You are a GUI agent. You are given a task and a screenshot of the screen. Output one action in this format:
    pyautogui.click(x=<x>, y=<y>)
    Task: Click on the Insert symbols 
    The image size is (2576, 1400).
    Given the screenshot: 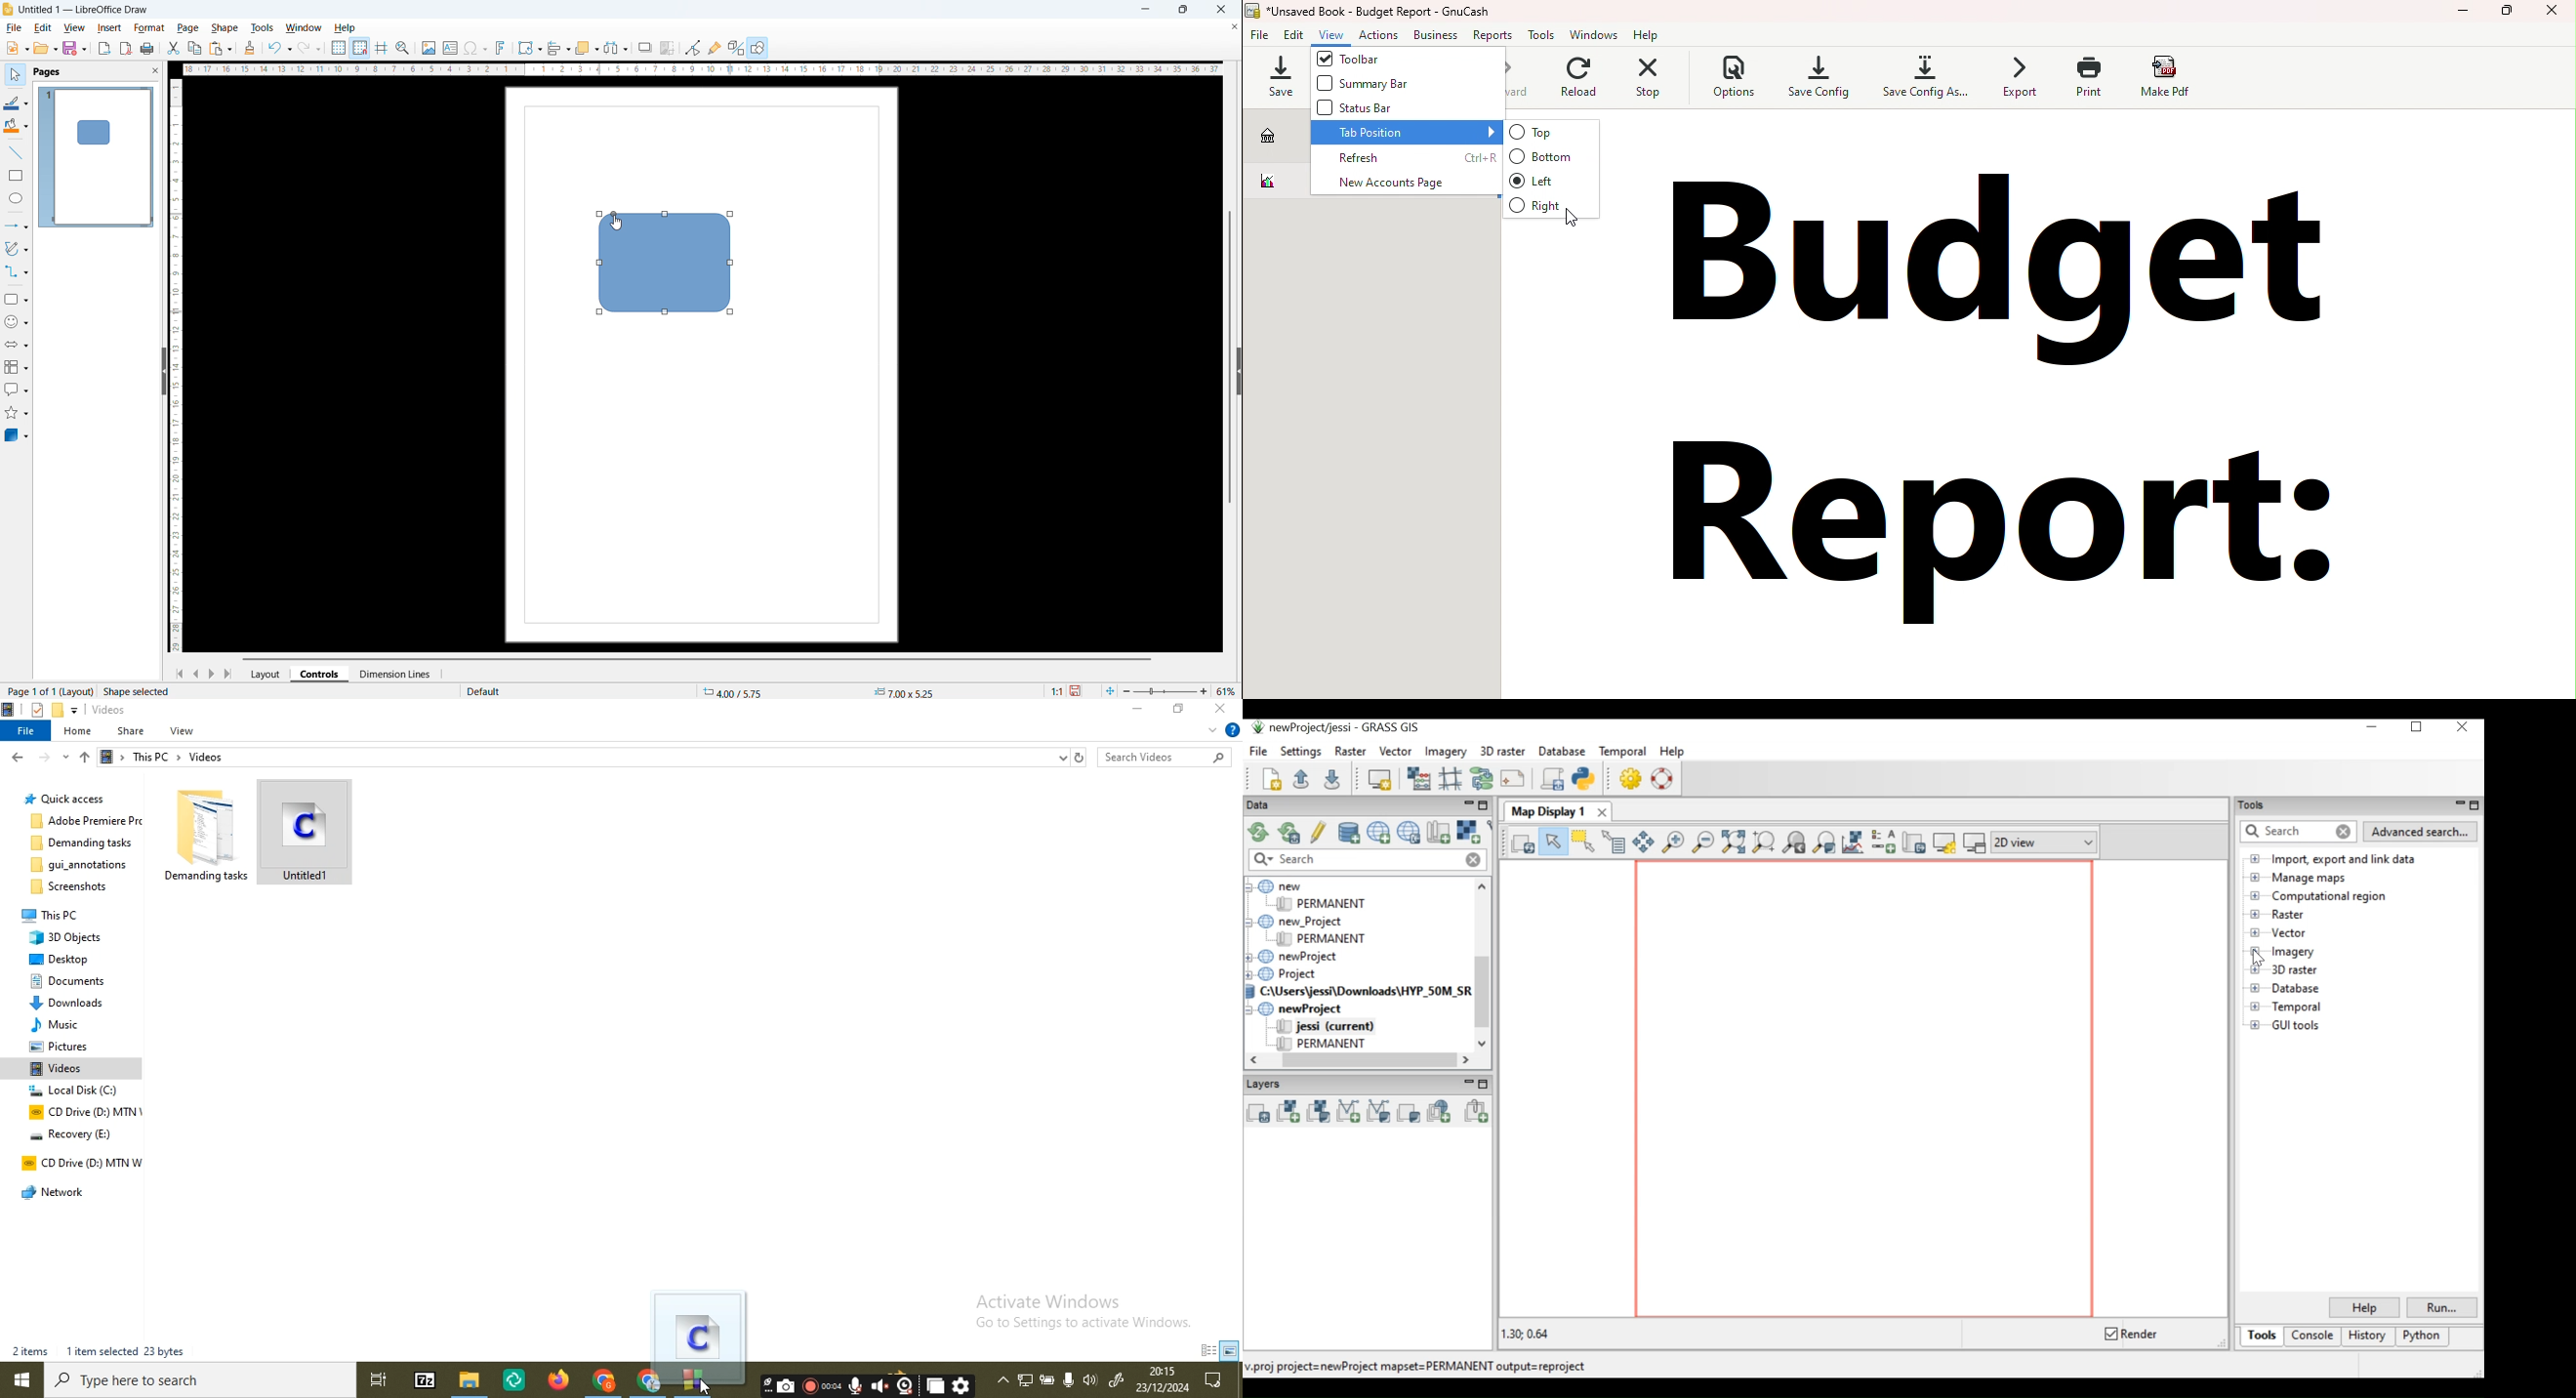 What is the action you would take?
    pyautogui.click(x=476, y=49)
    